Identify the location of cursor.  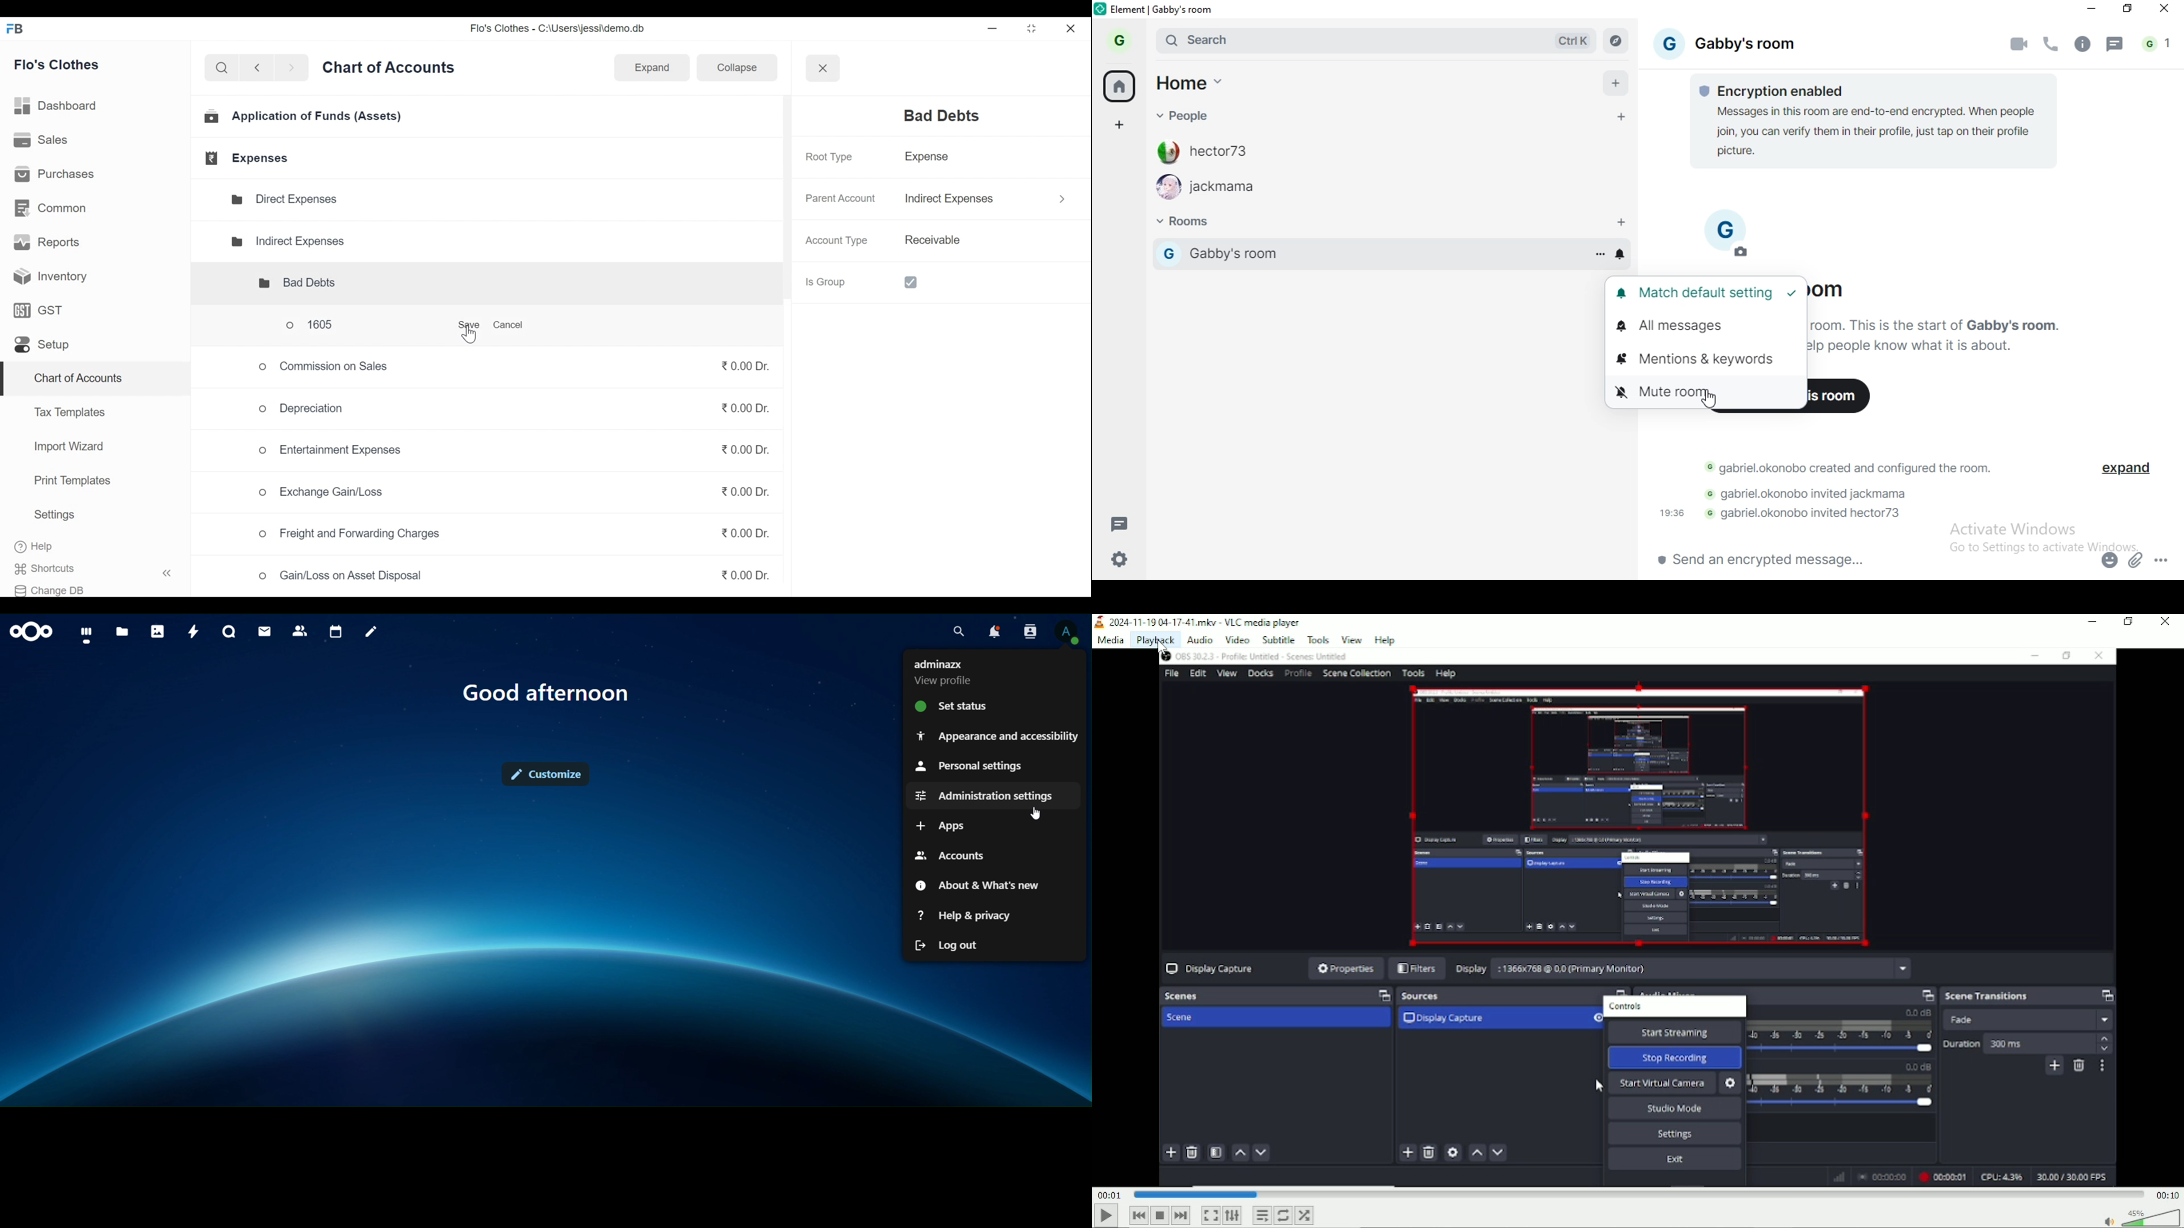
(1710, 399).